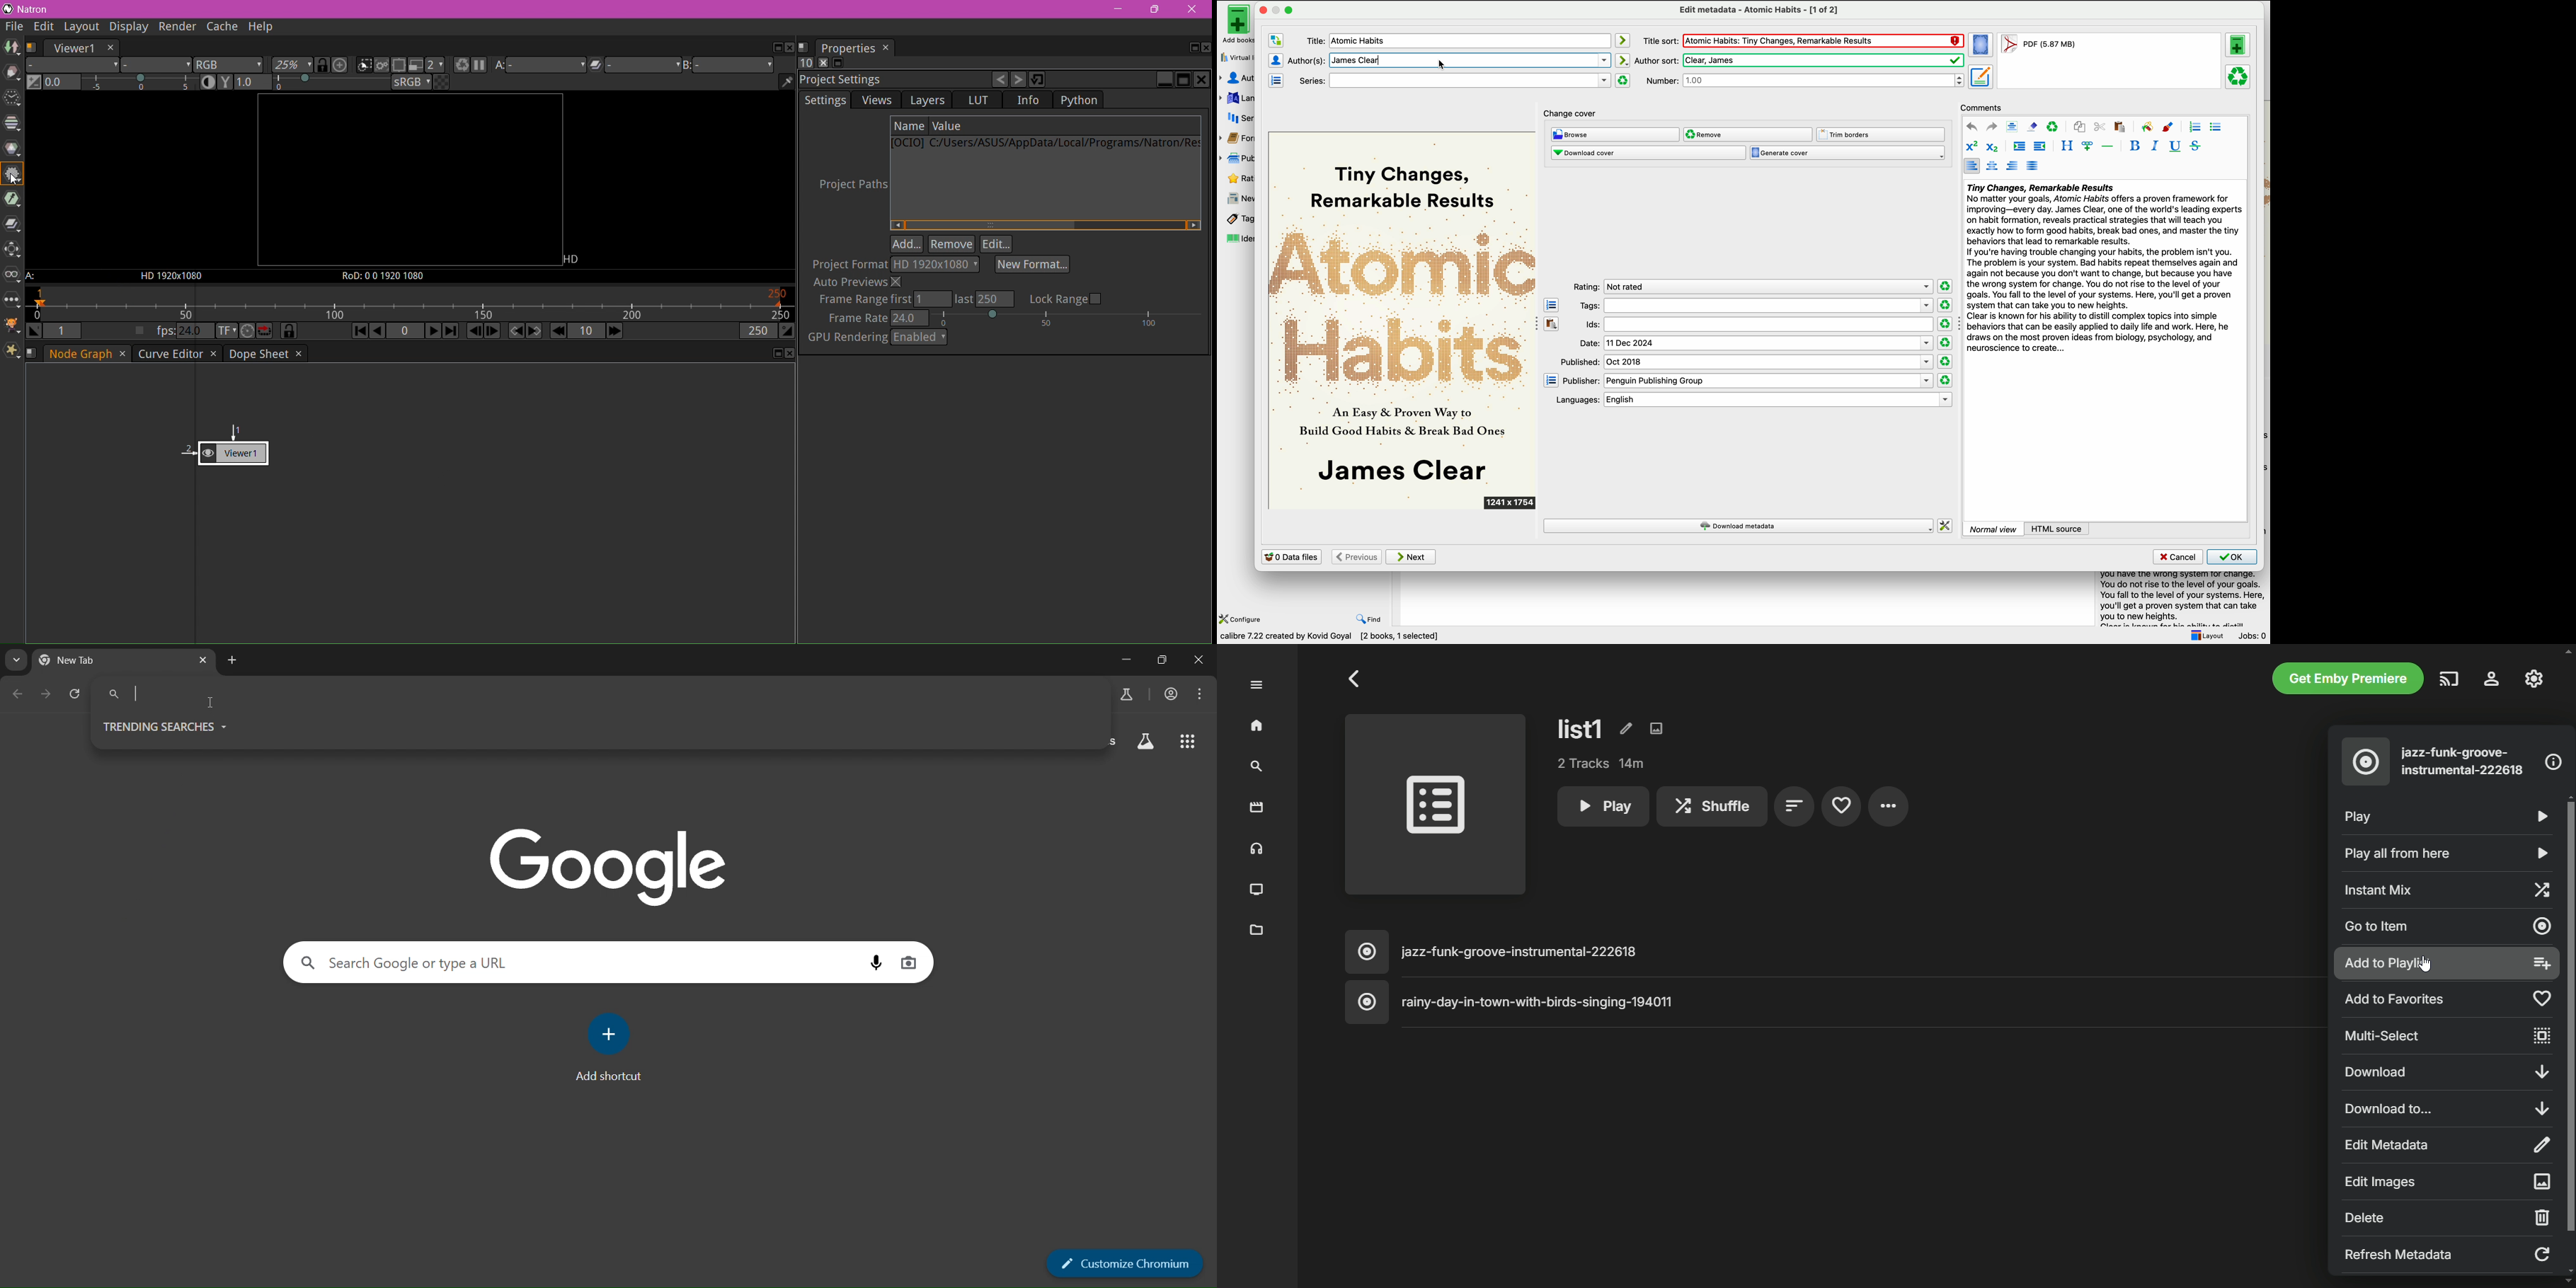  What do you see at coordinates (1356, 557) in the screenshot?
I see `previous` at bounding box center [1356, 557].